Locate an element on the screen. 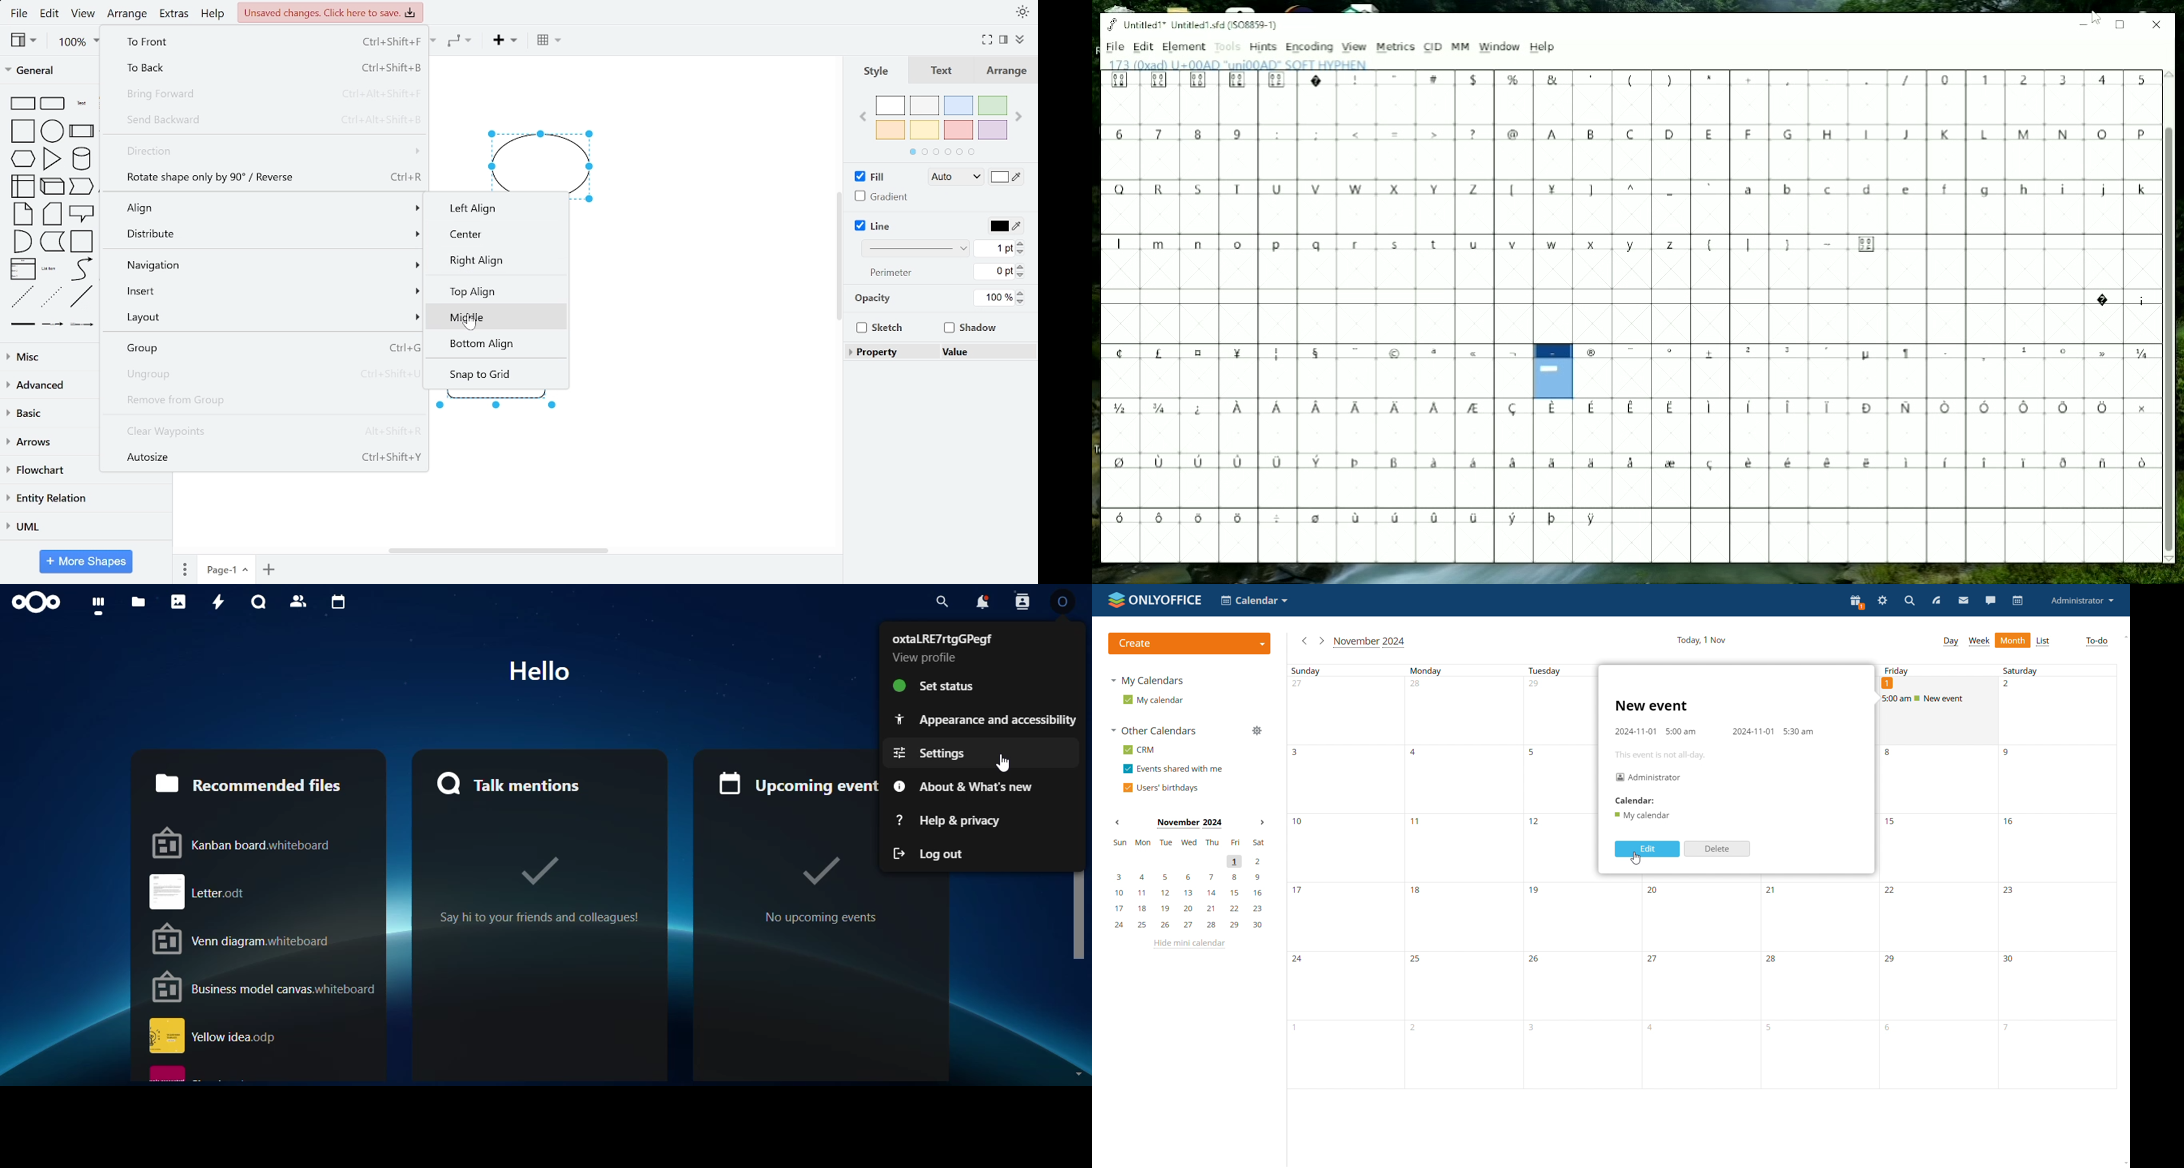 The image size is (2184, 1176). file is located at coordinates (19, 13).